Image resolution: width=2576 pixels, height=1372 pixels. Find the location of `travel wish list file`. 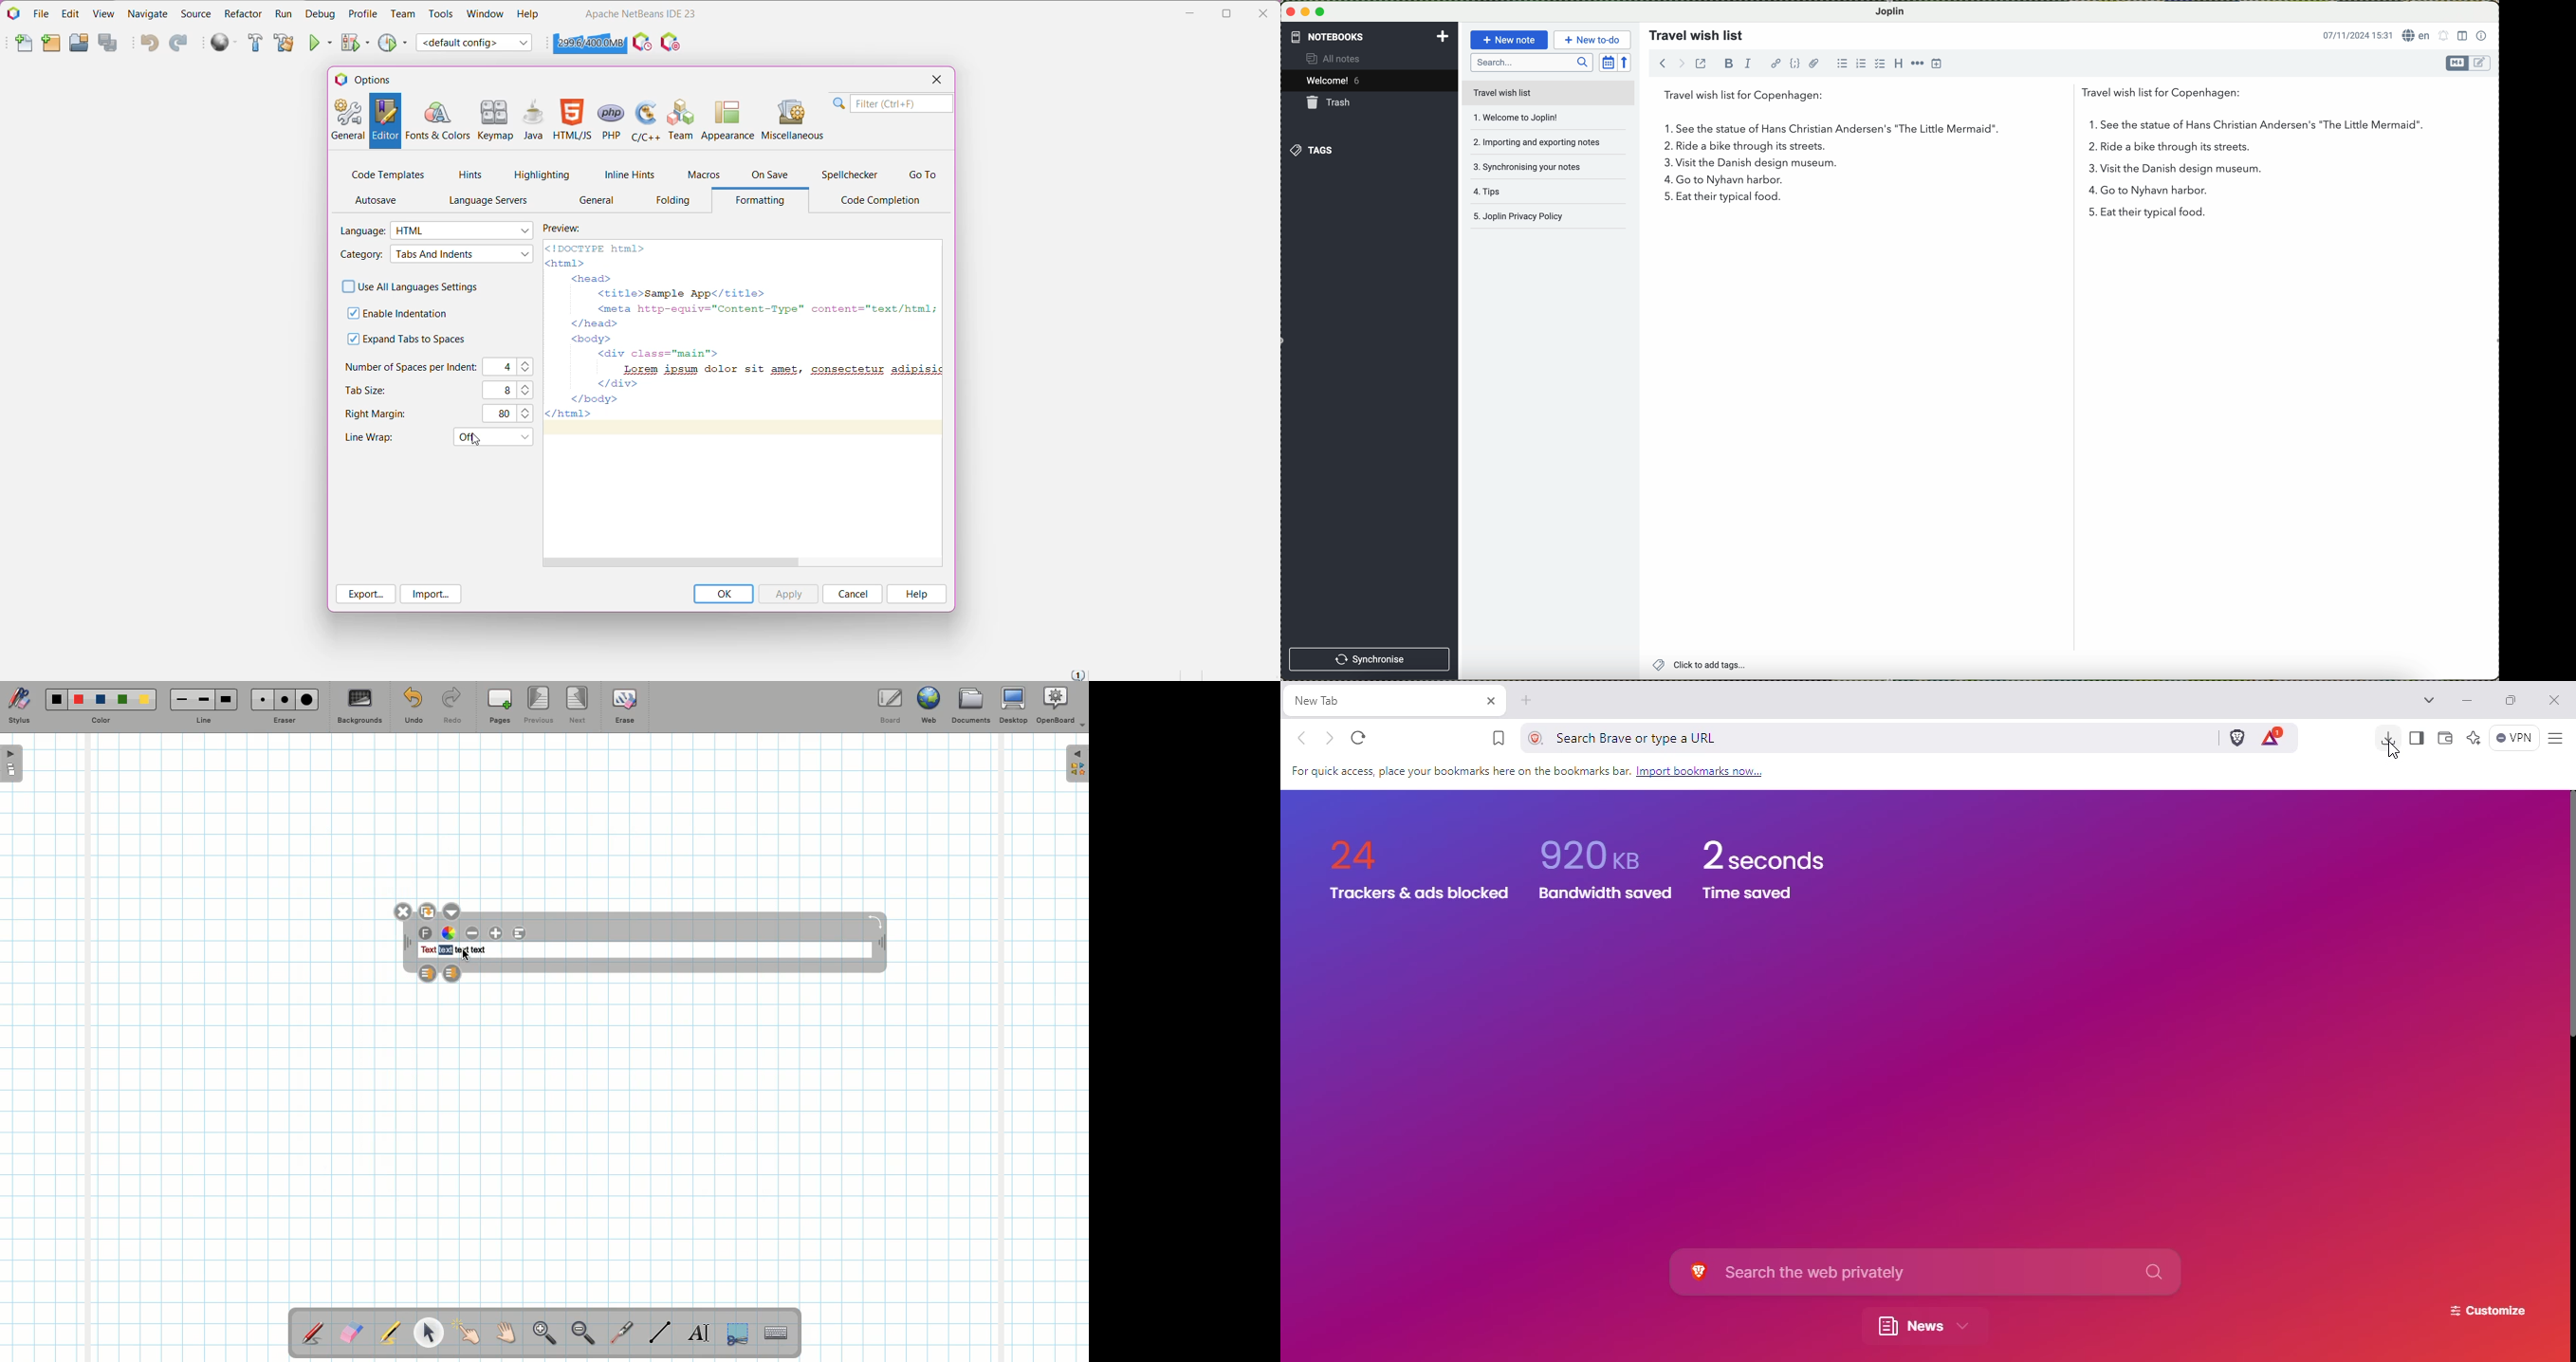

travel wish list file is located at coordinates (1548, 93).